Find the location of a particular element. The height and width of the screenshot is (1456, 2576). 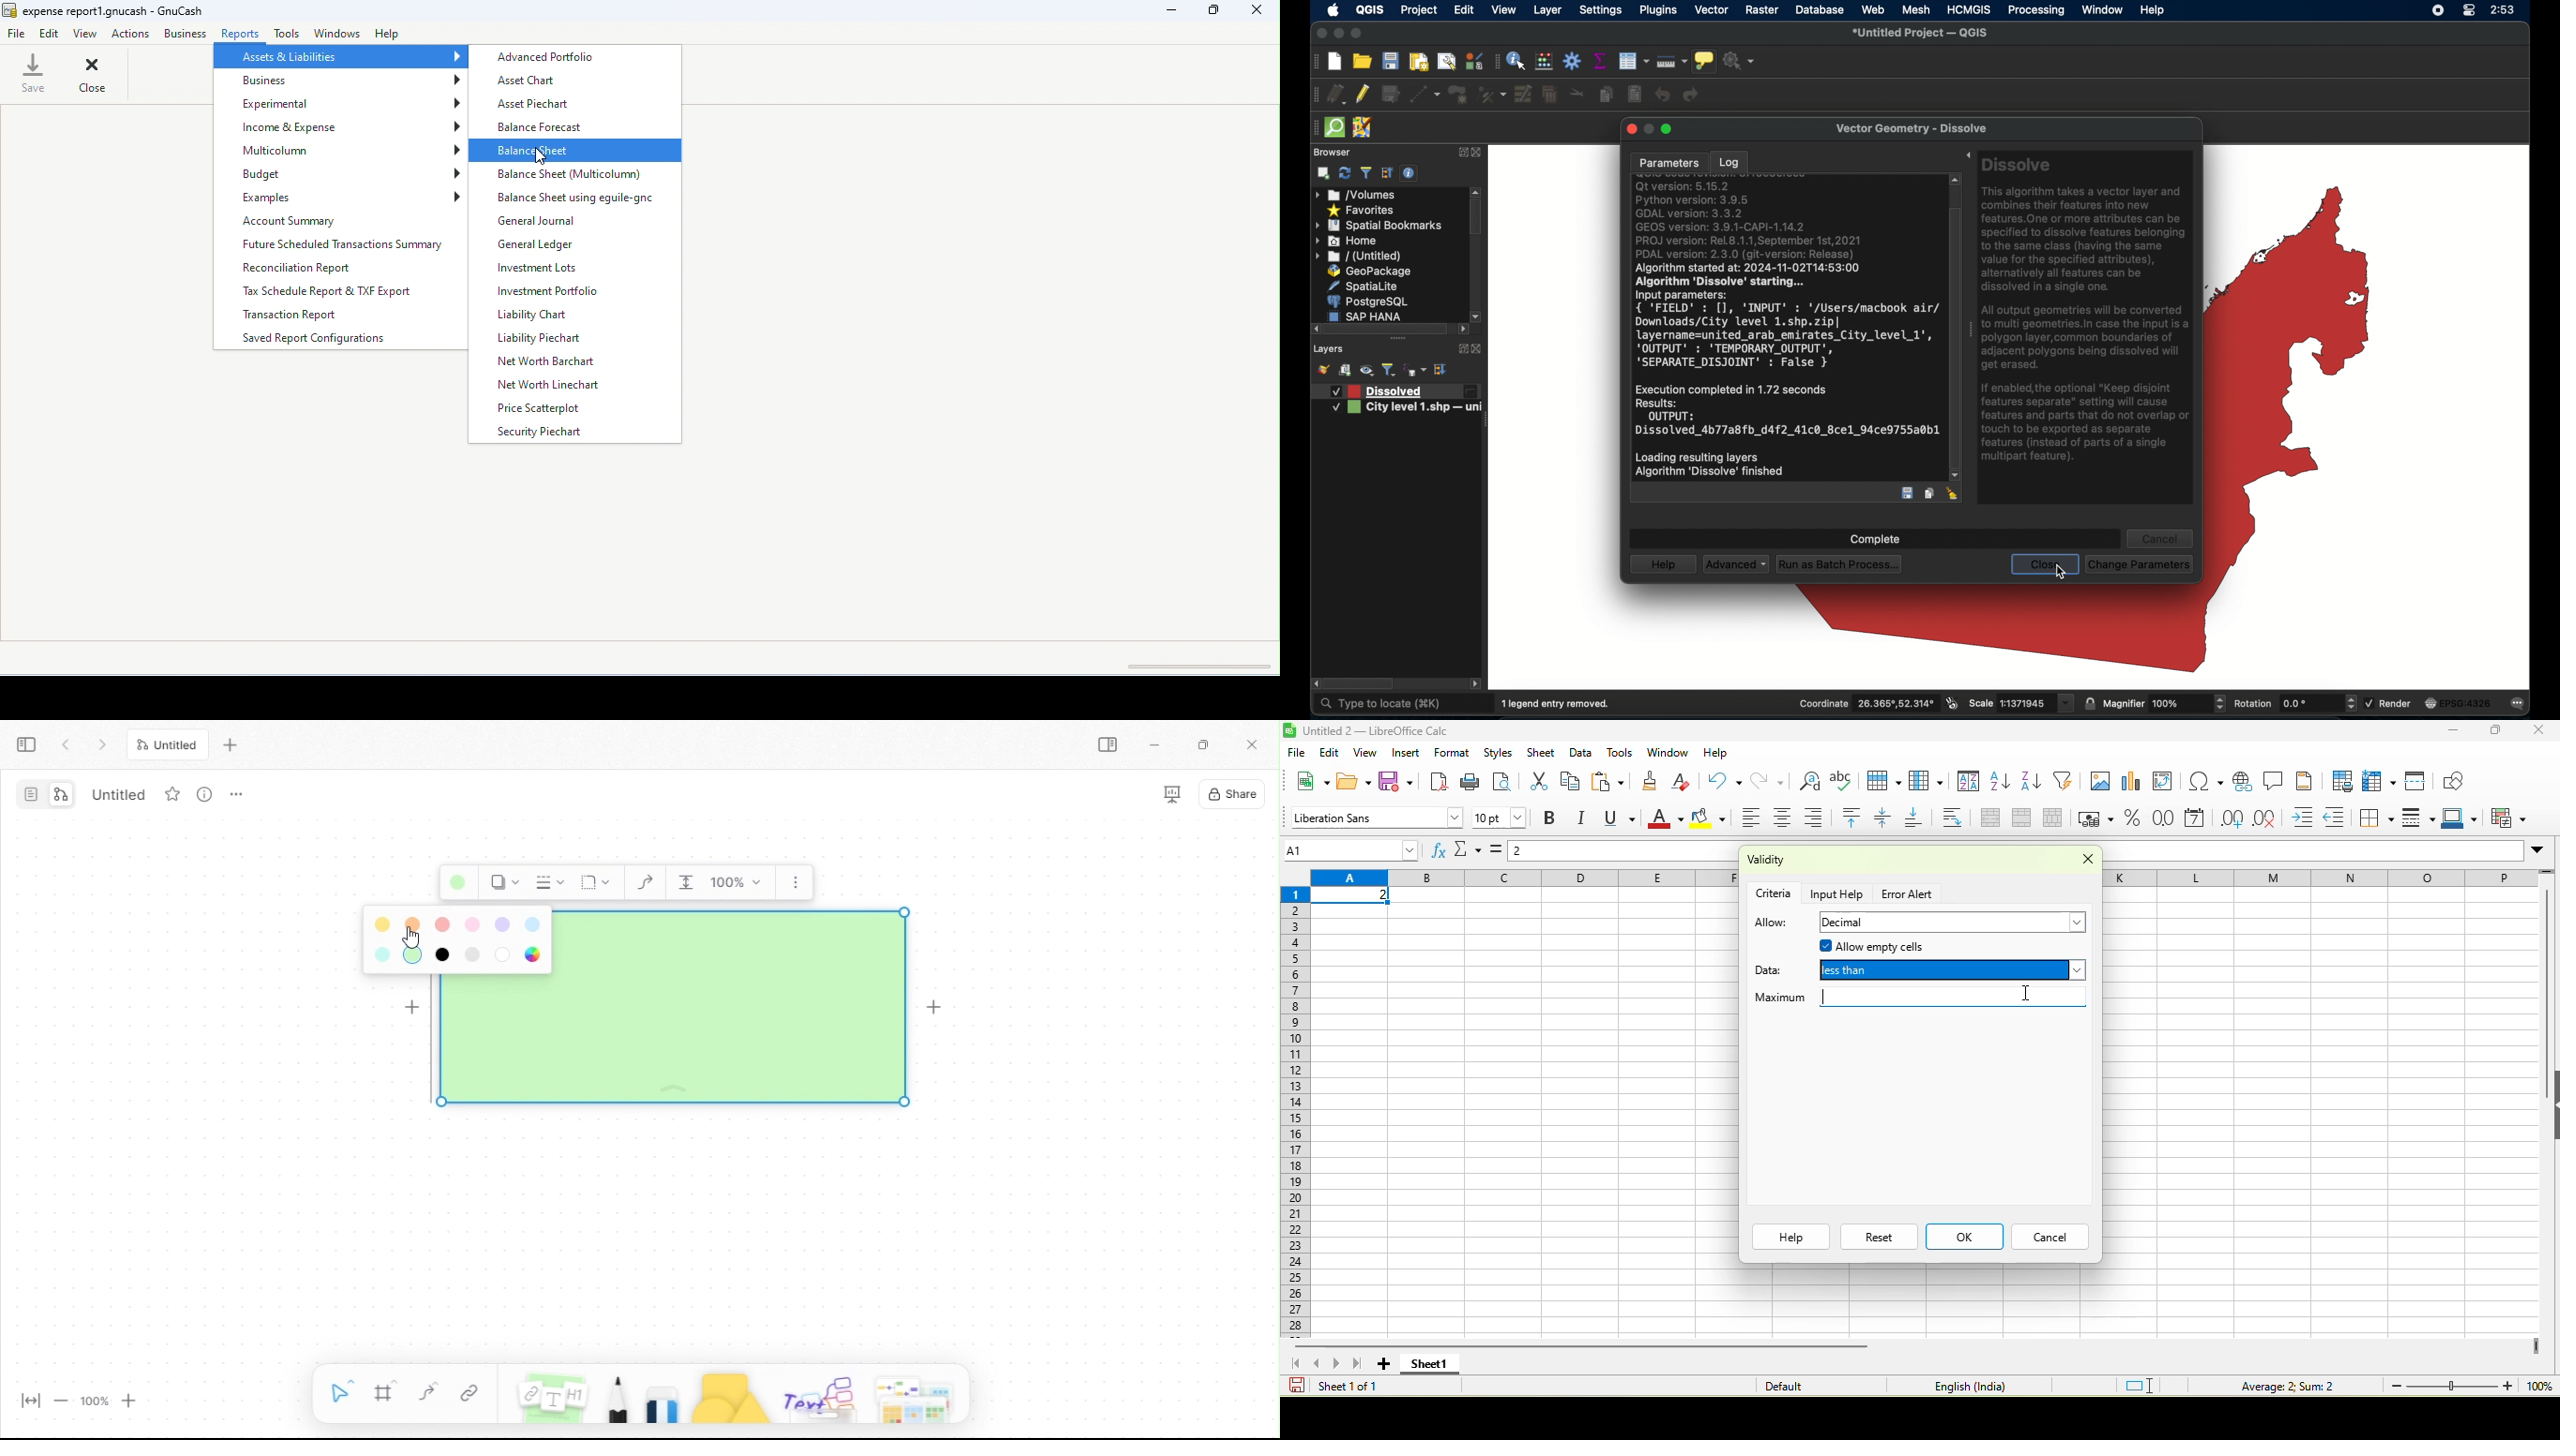

future scheduled transactions summary is located at coordinates (341, 244).